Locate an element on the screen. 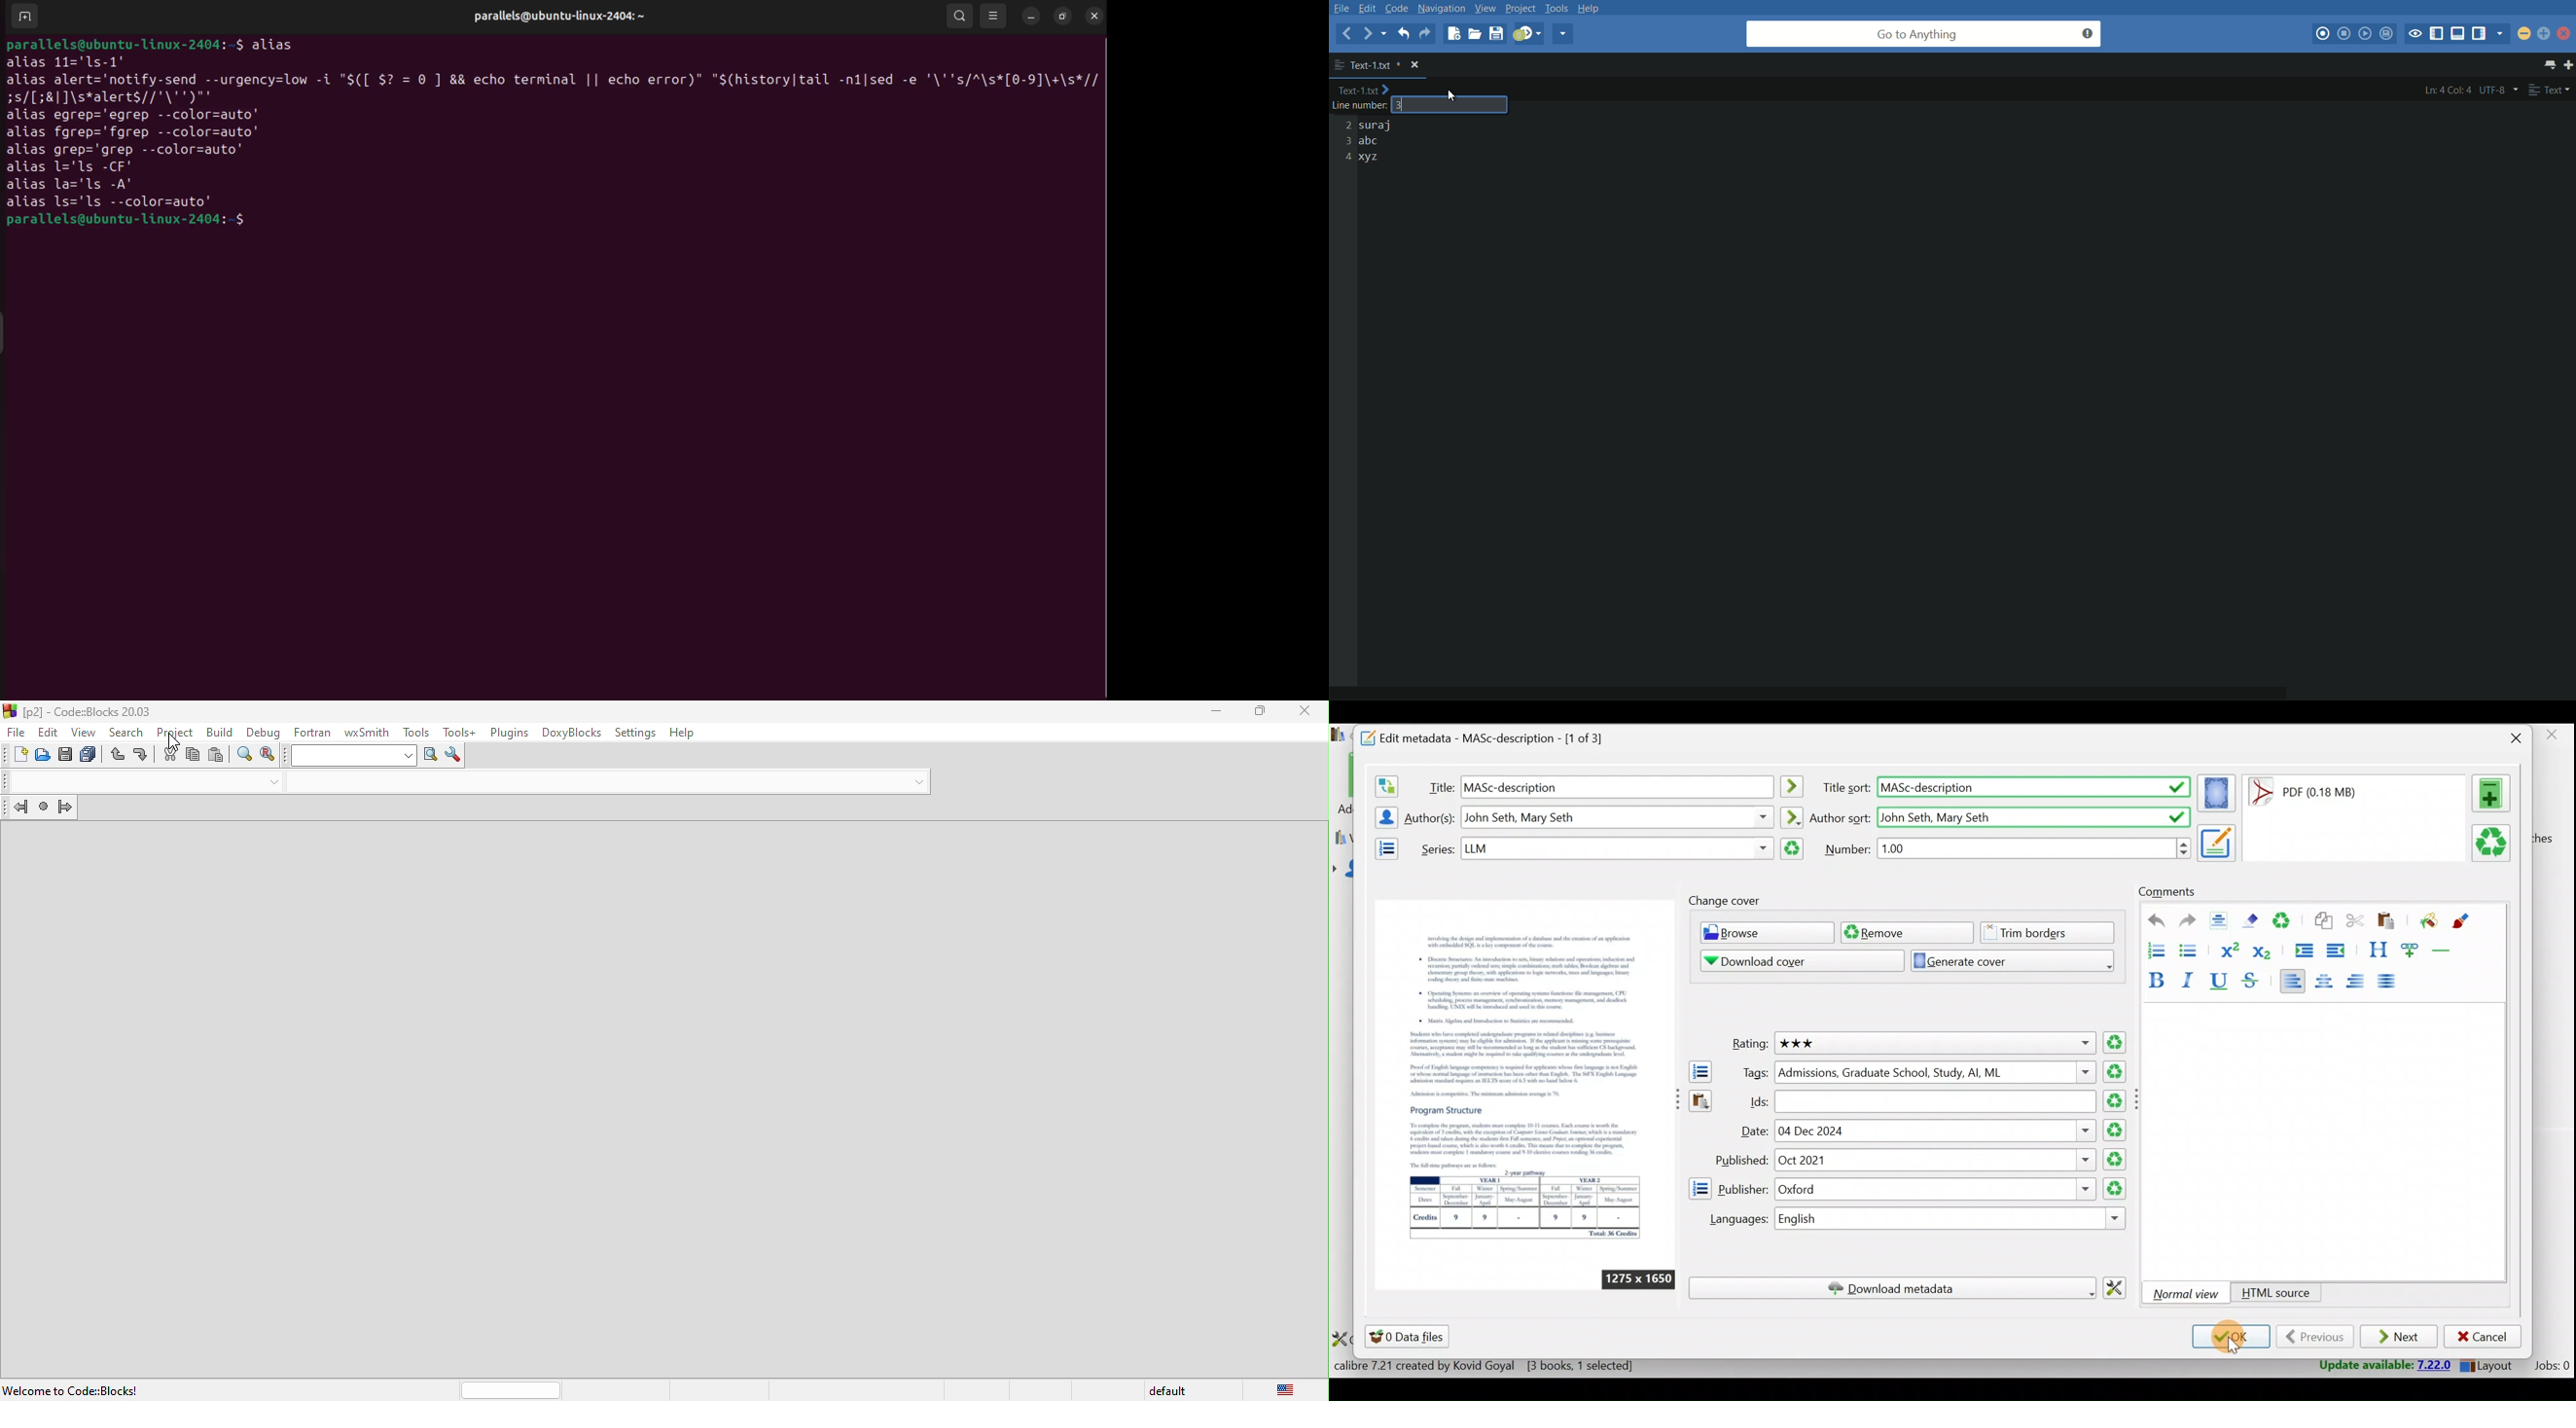  Published is located at coordinates (1740, 1160).